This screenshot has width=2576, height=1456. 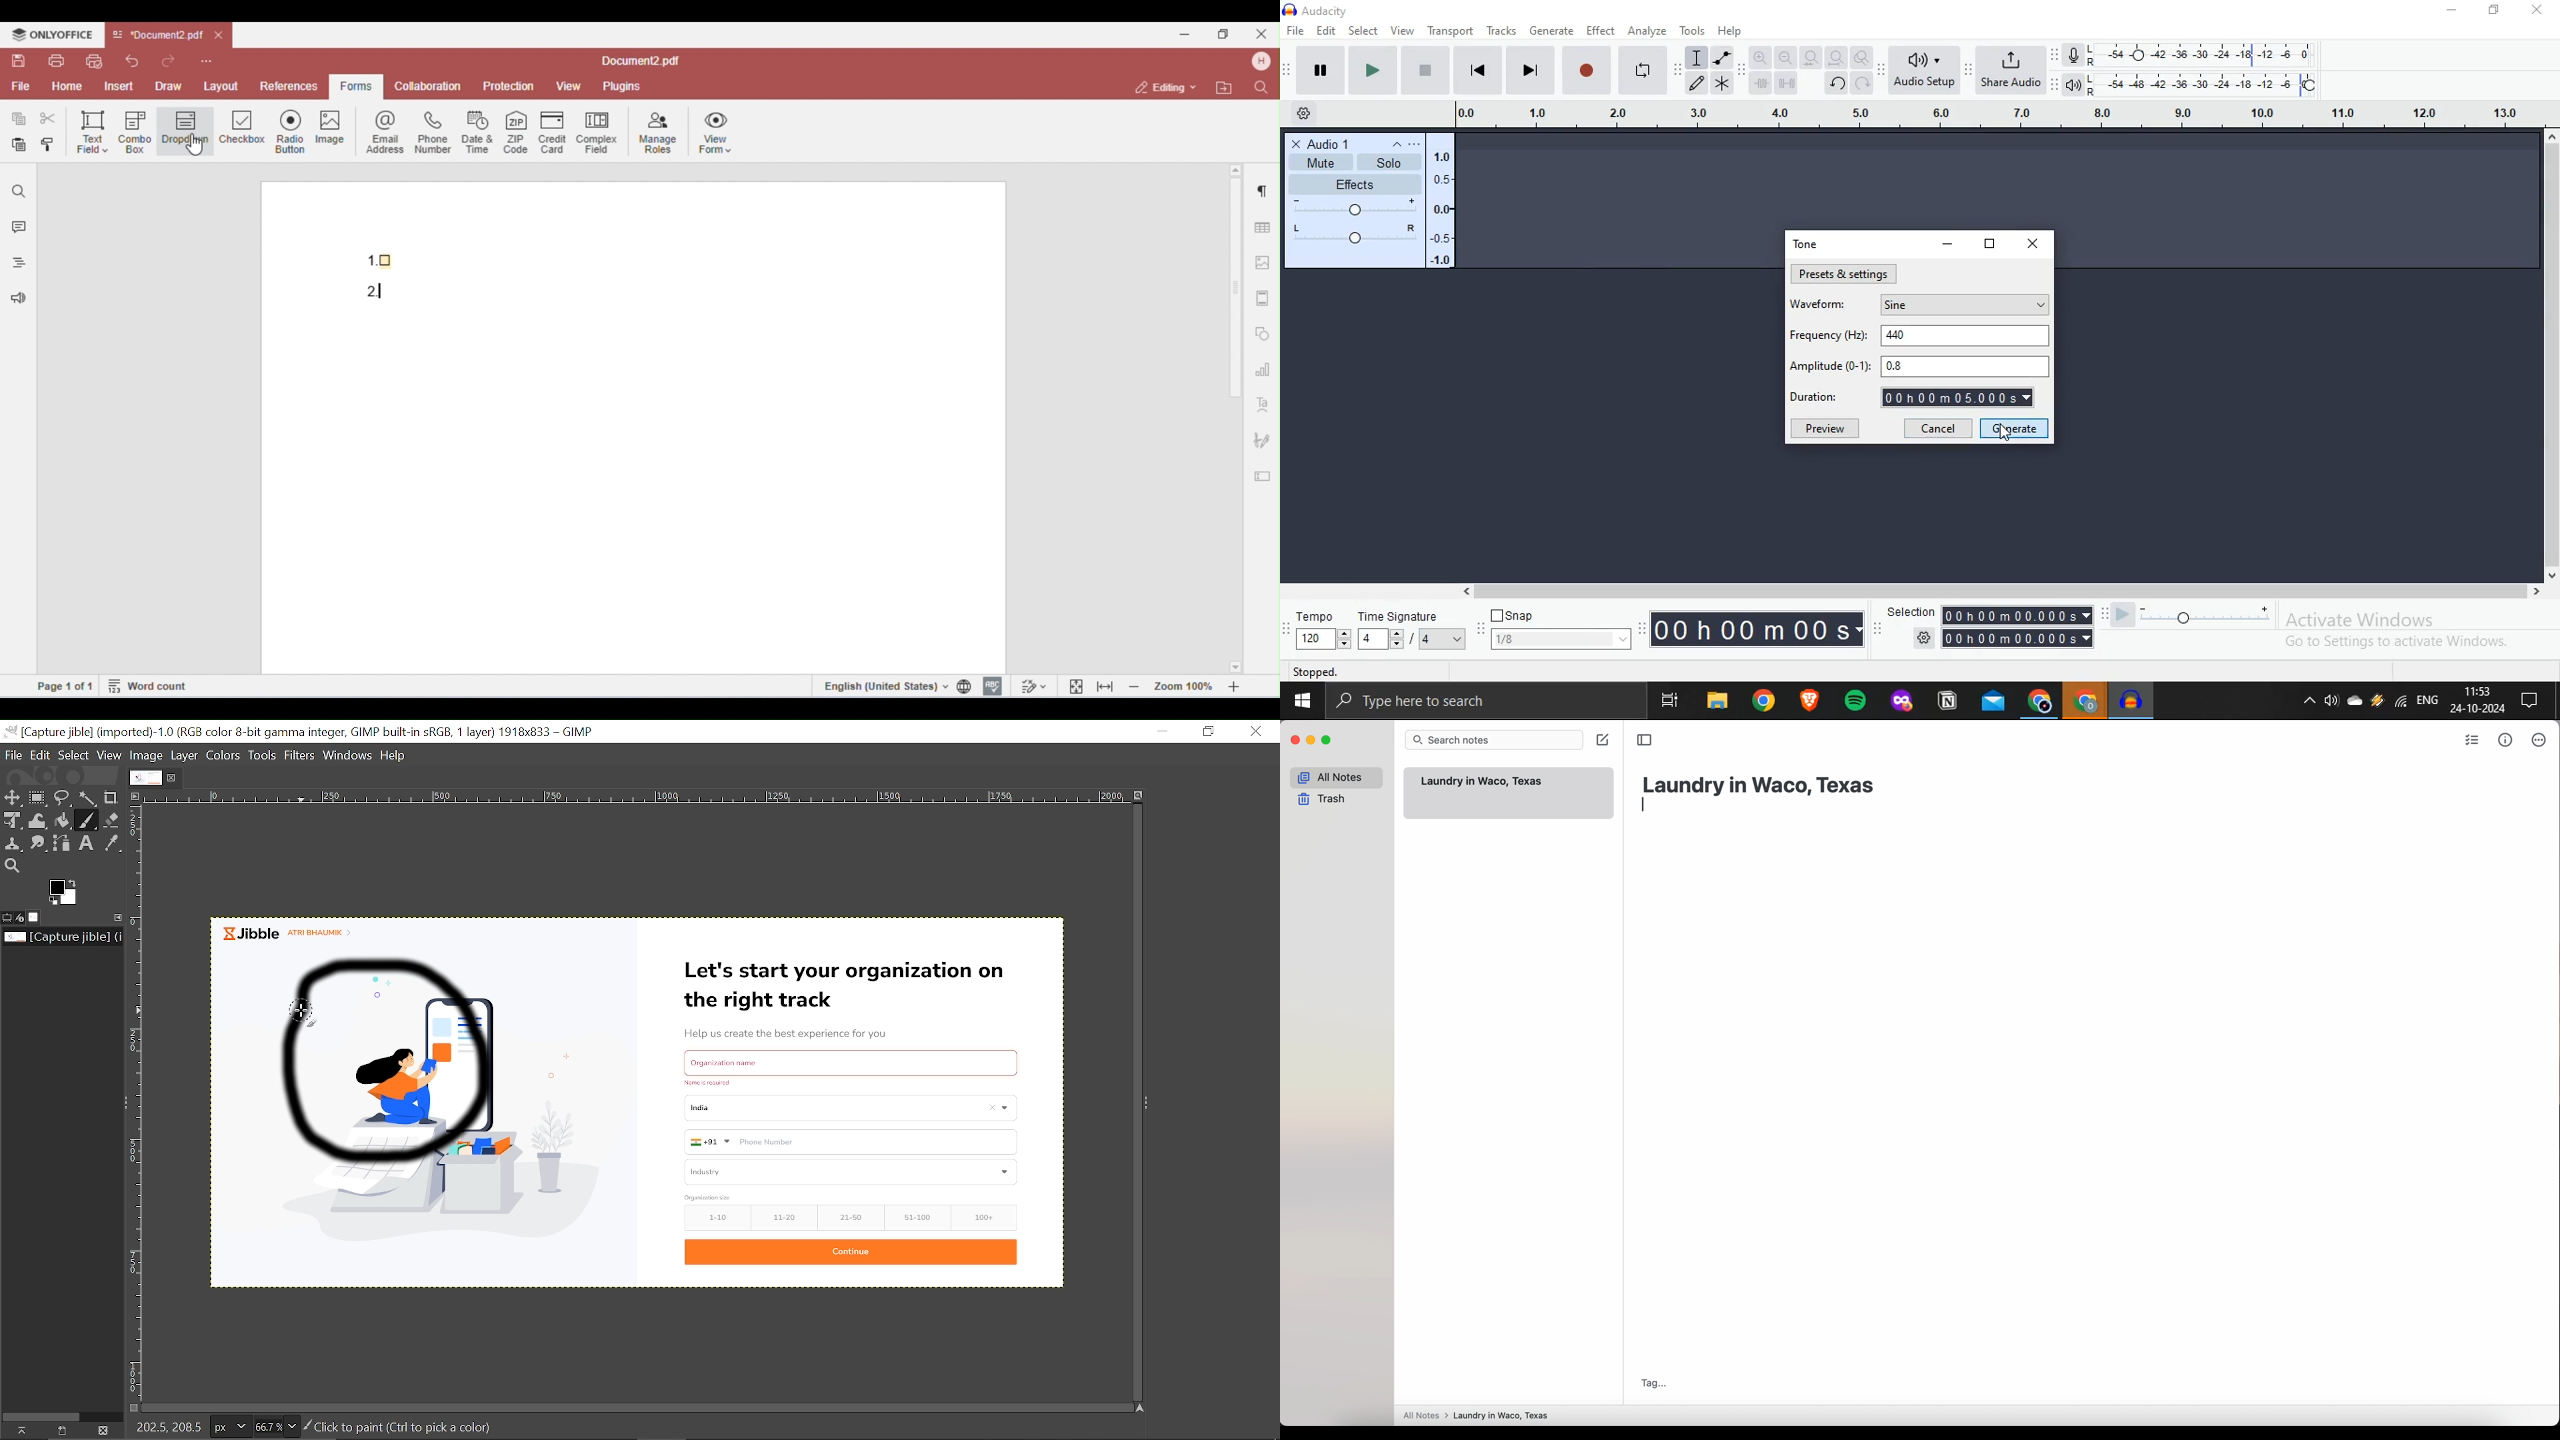 What do you see at coordinates (1811, 58) in the screenshot?
I see `Fit Section` at bounding box center [1811, 58].